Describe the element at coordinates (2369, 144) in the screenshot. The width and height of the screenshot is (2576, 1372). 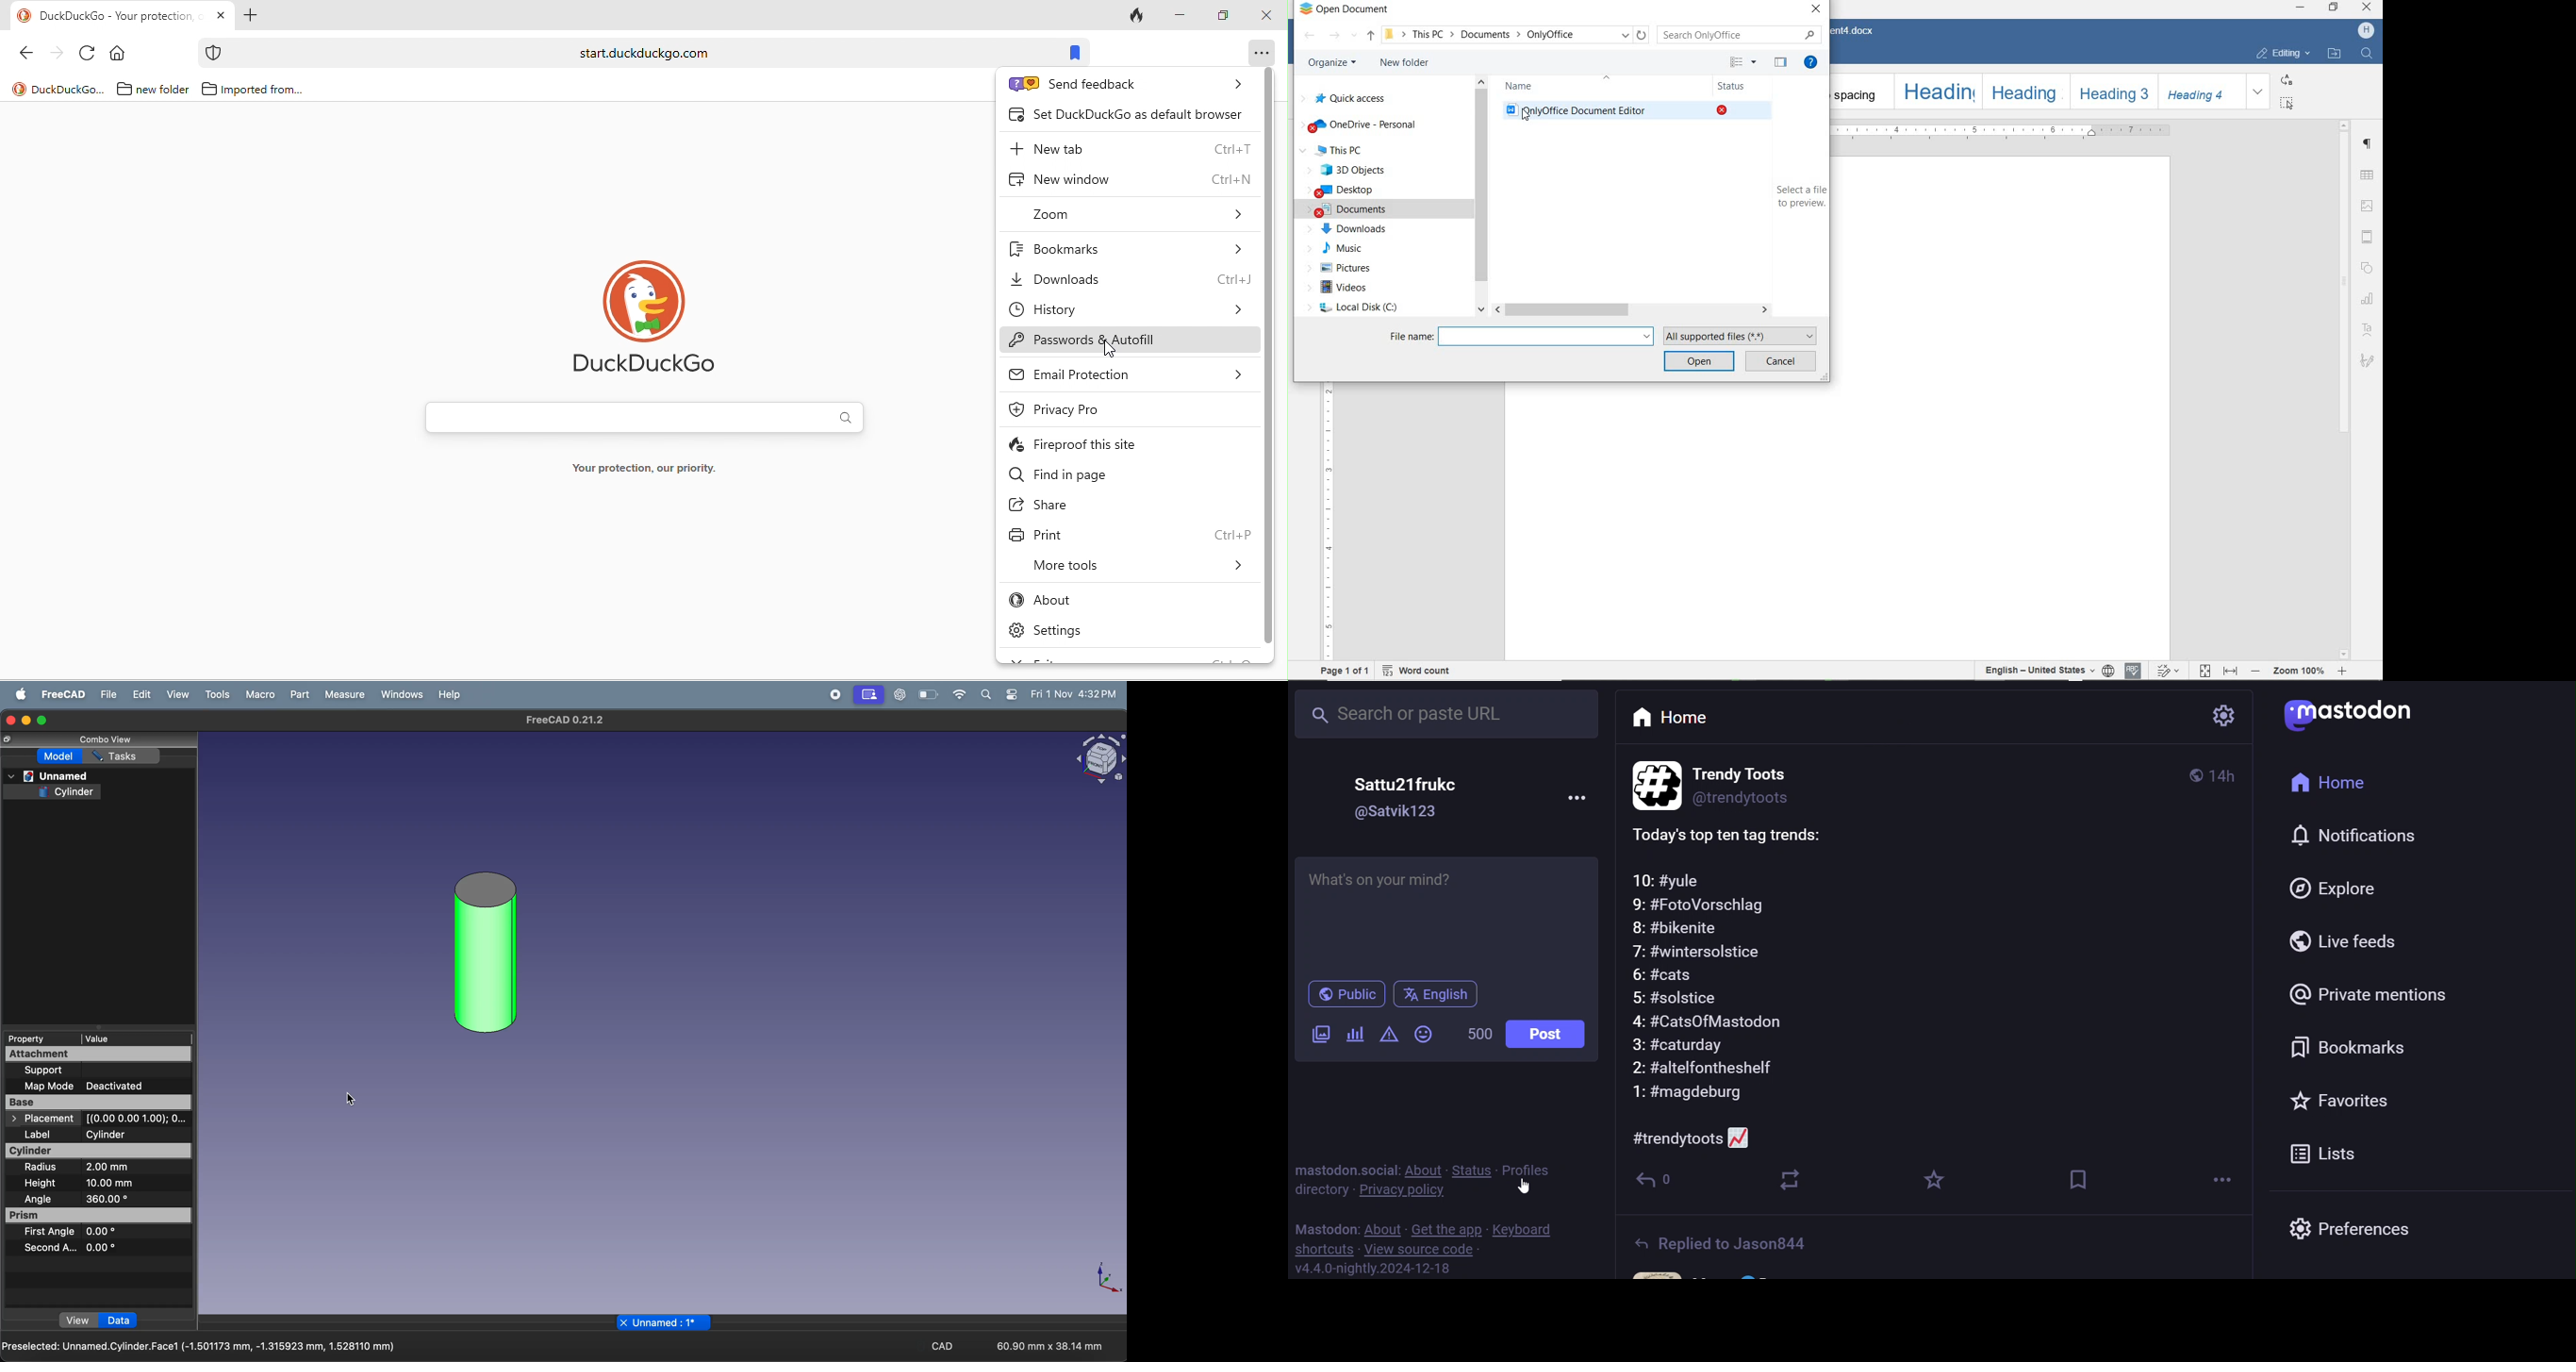
I see `Paragraph settings` at that location.